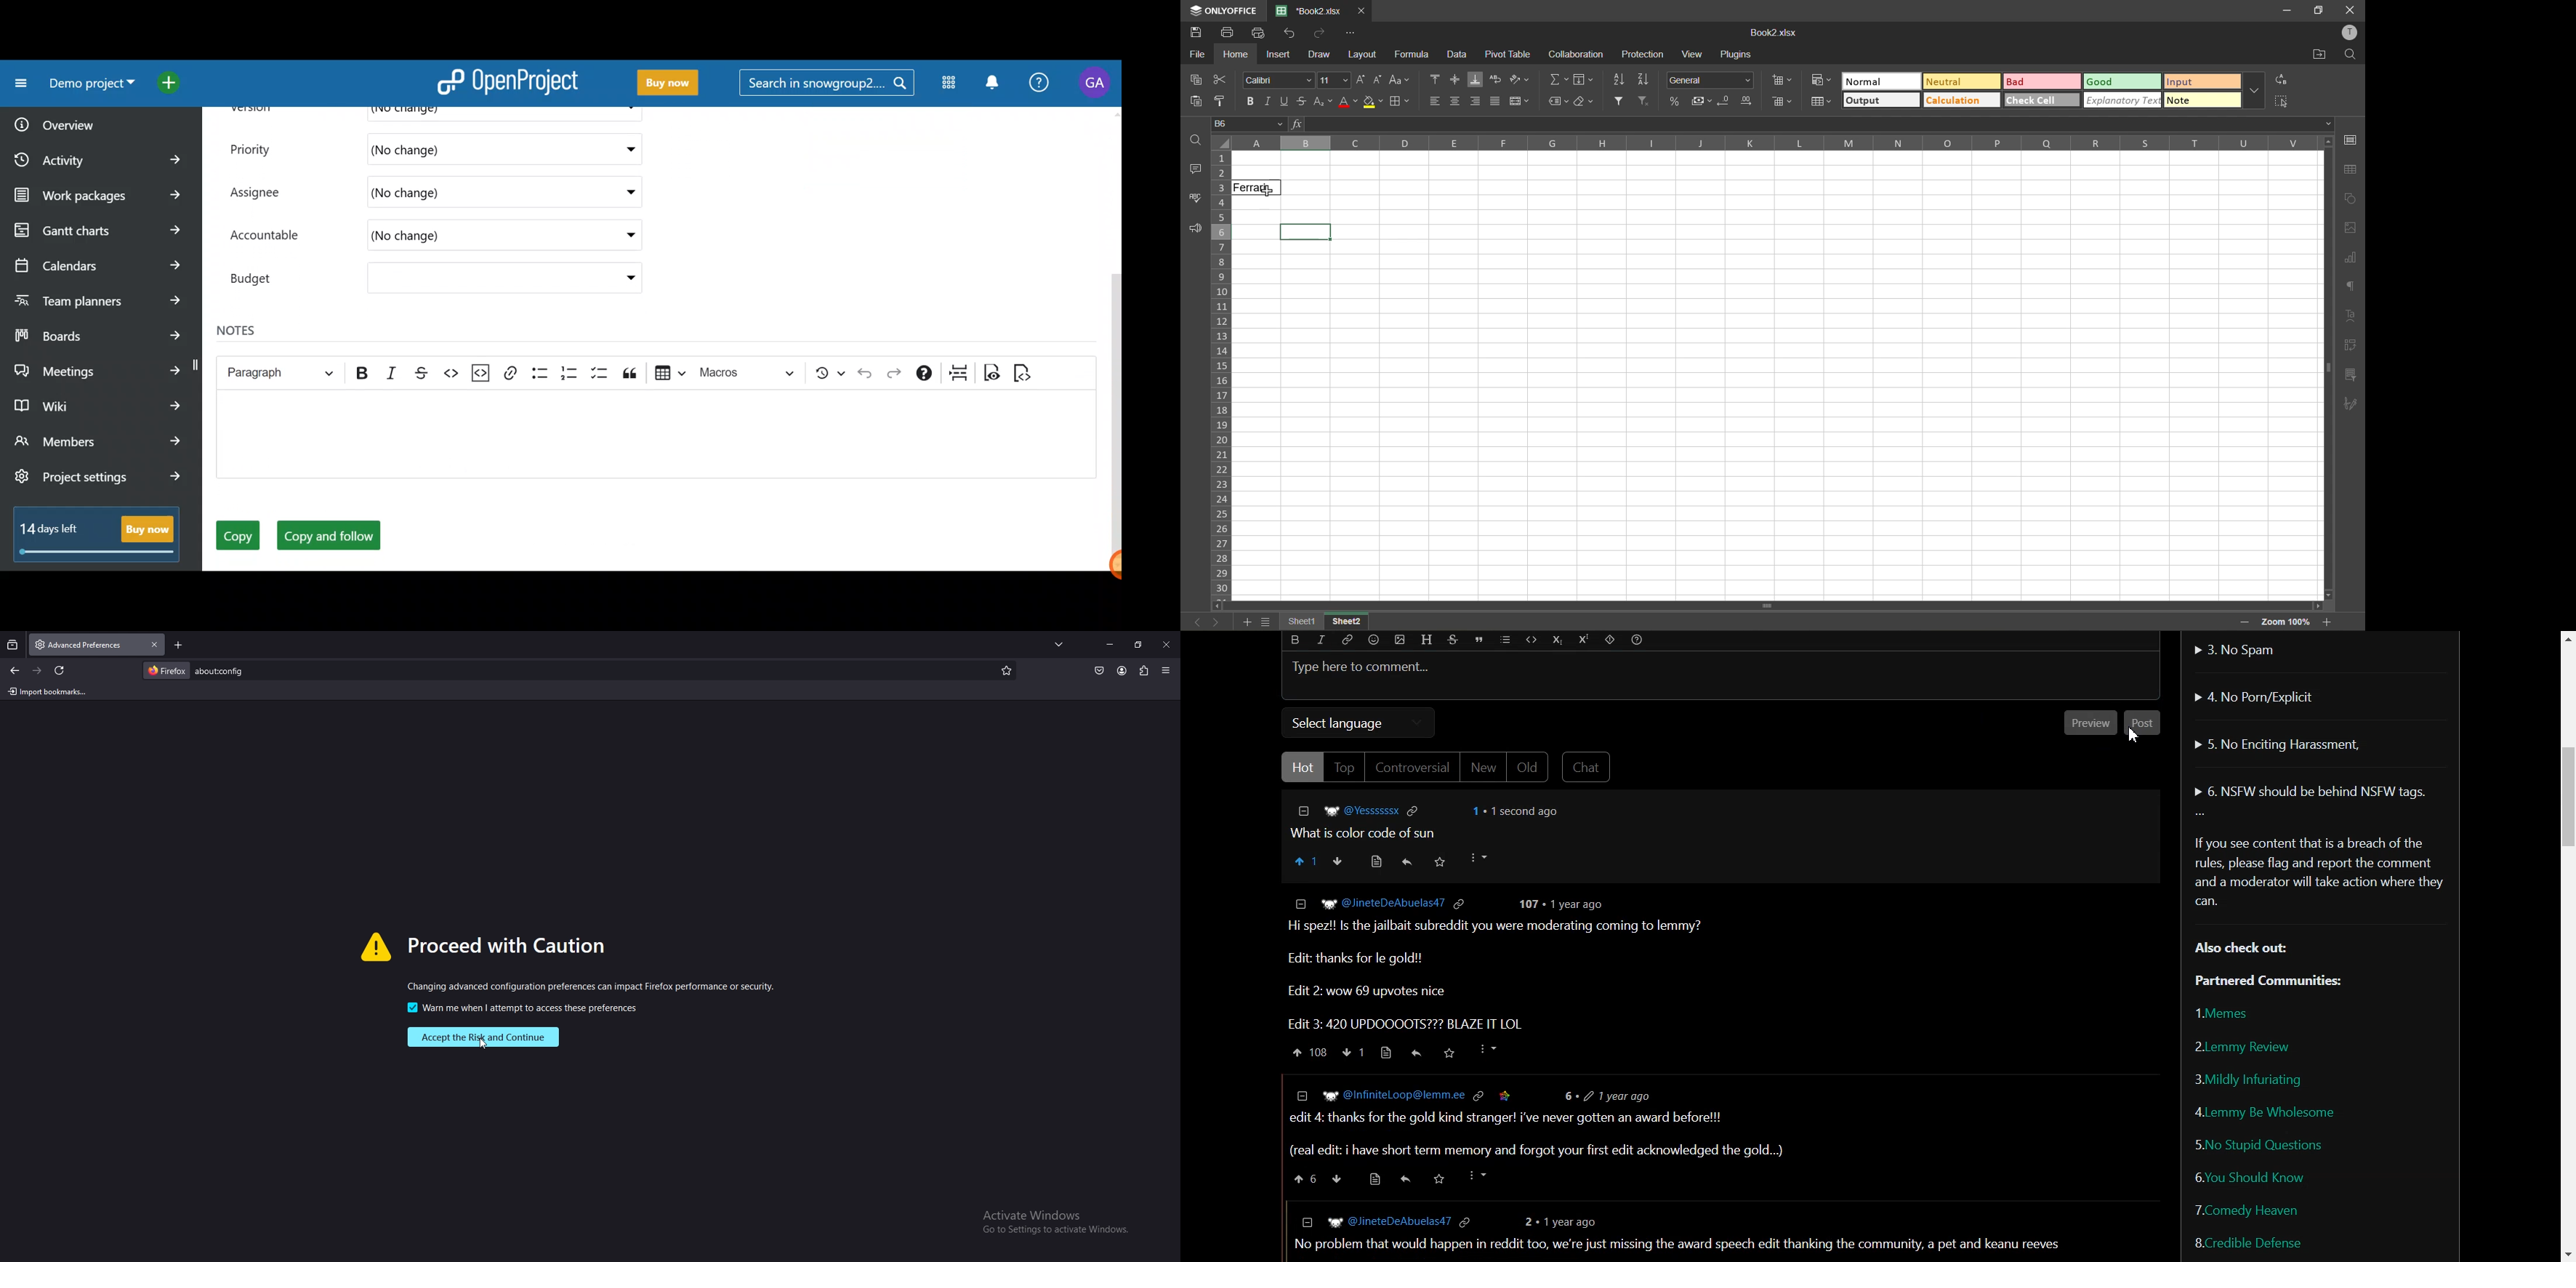 This screenshot has height=1288, width=2576. I want to click on align top, so click(1436, 78).